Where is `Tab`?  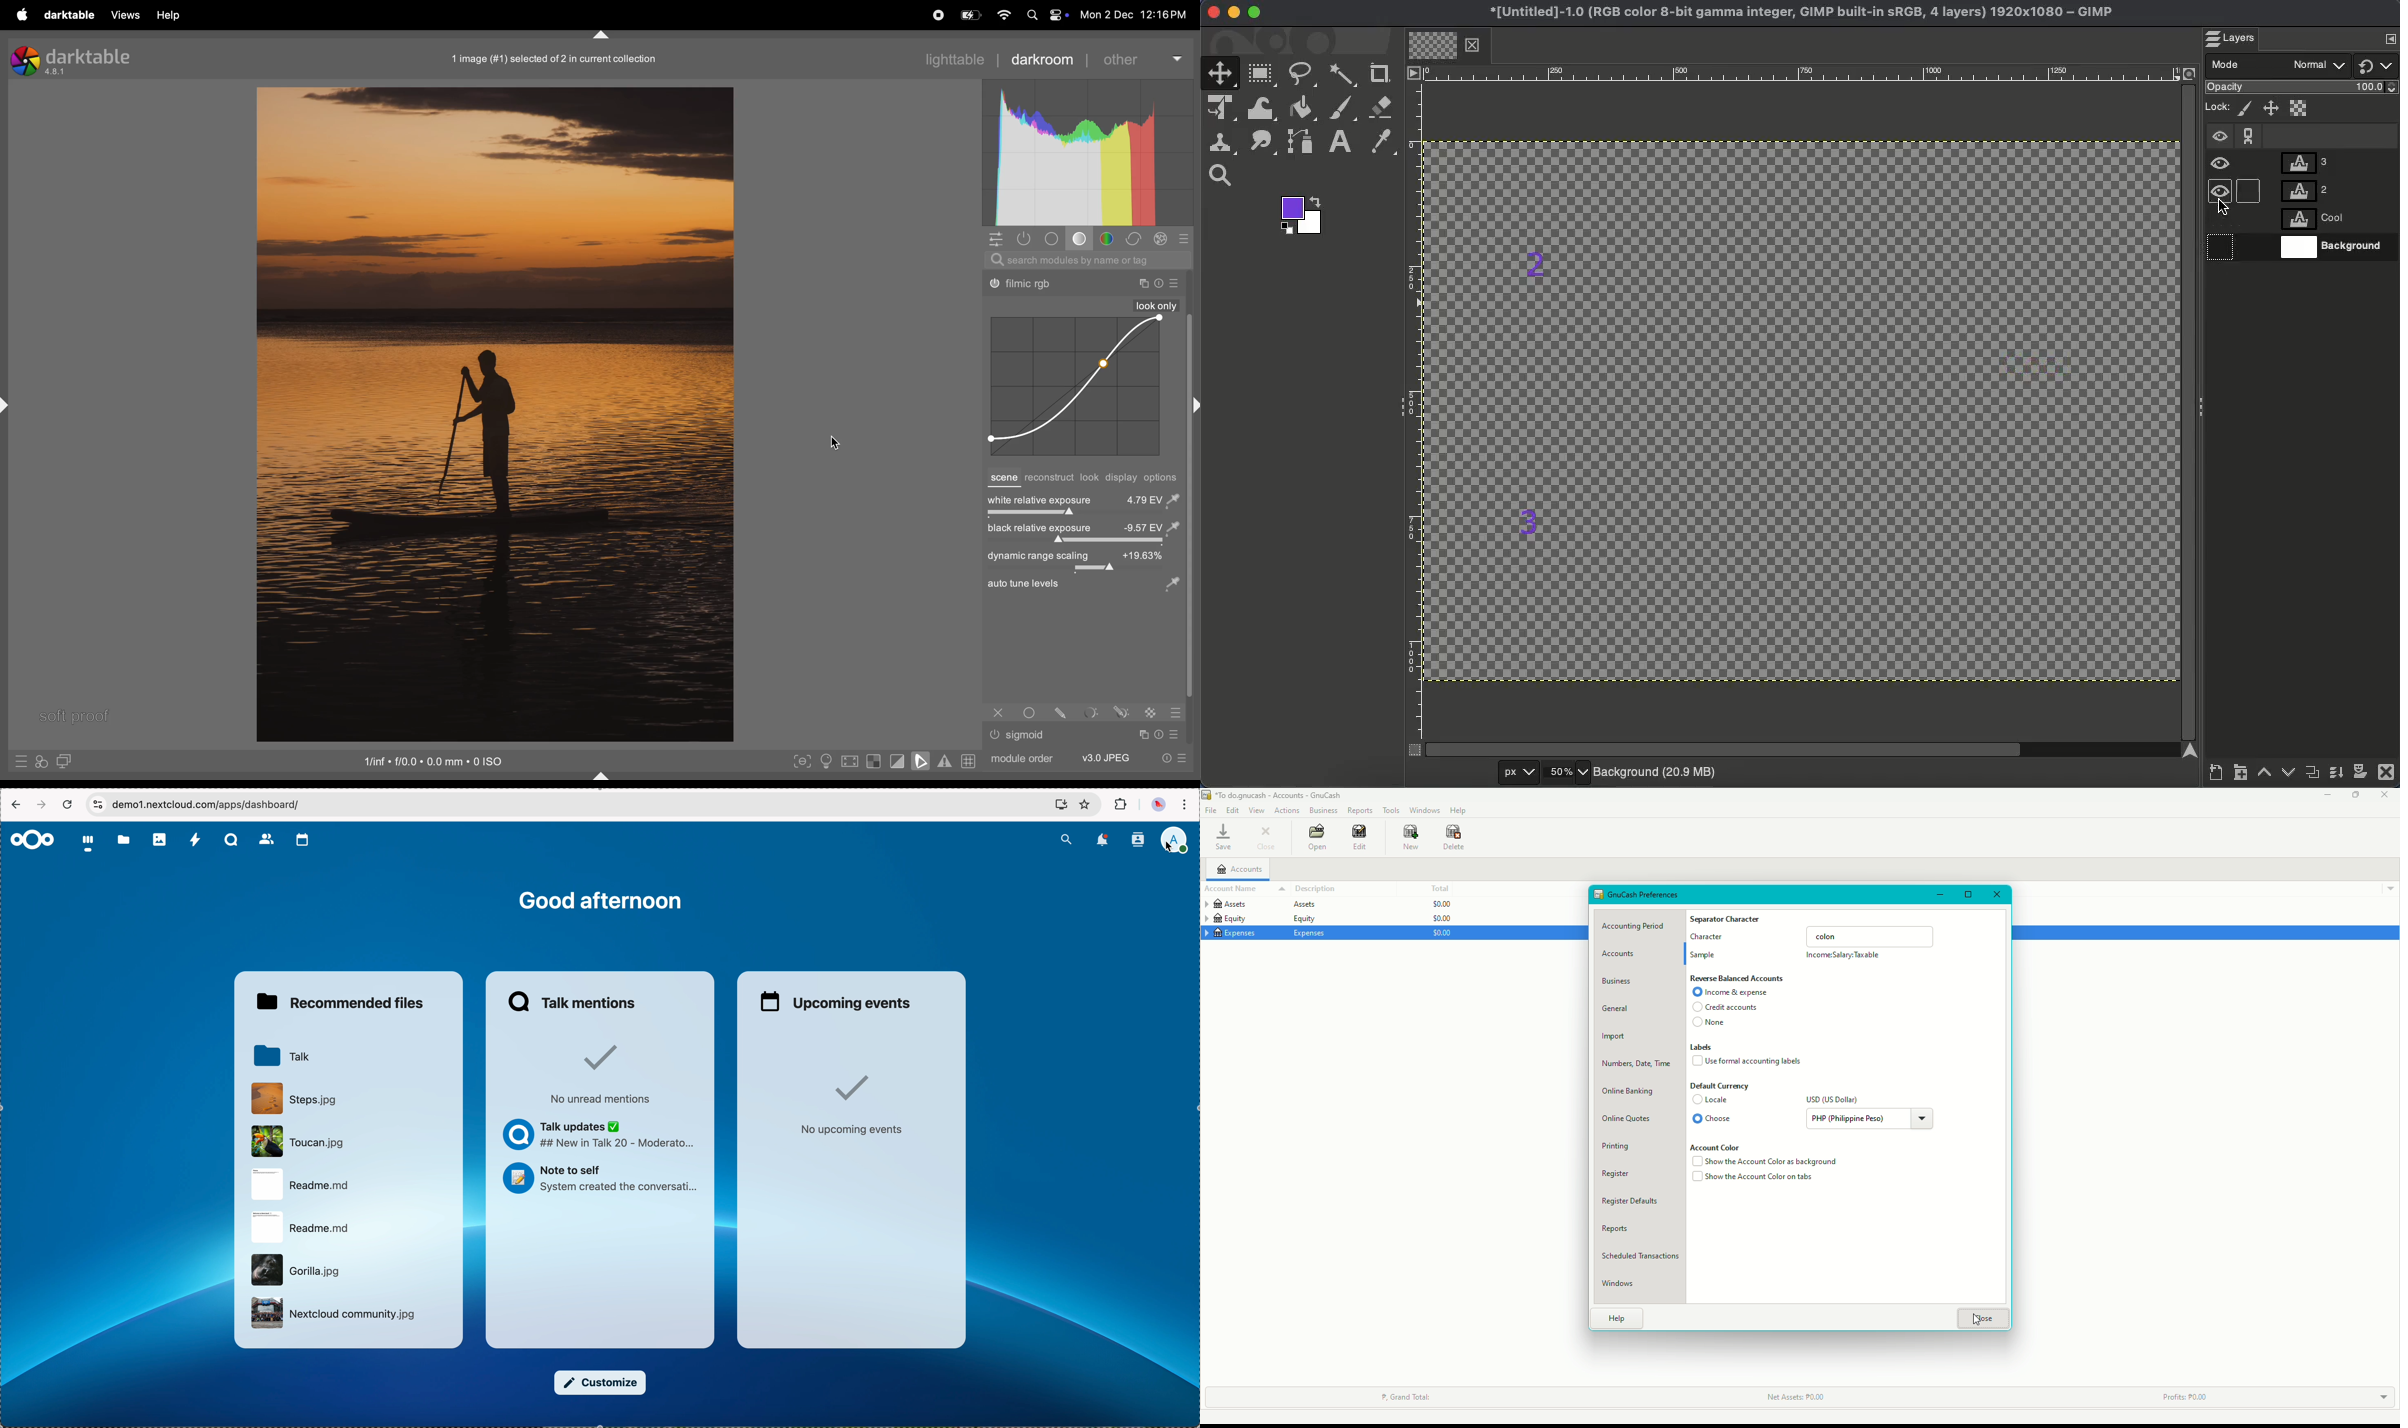 Tab is located at coordinates (1443, 46).